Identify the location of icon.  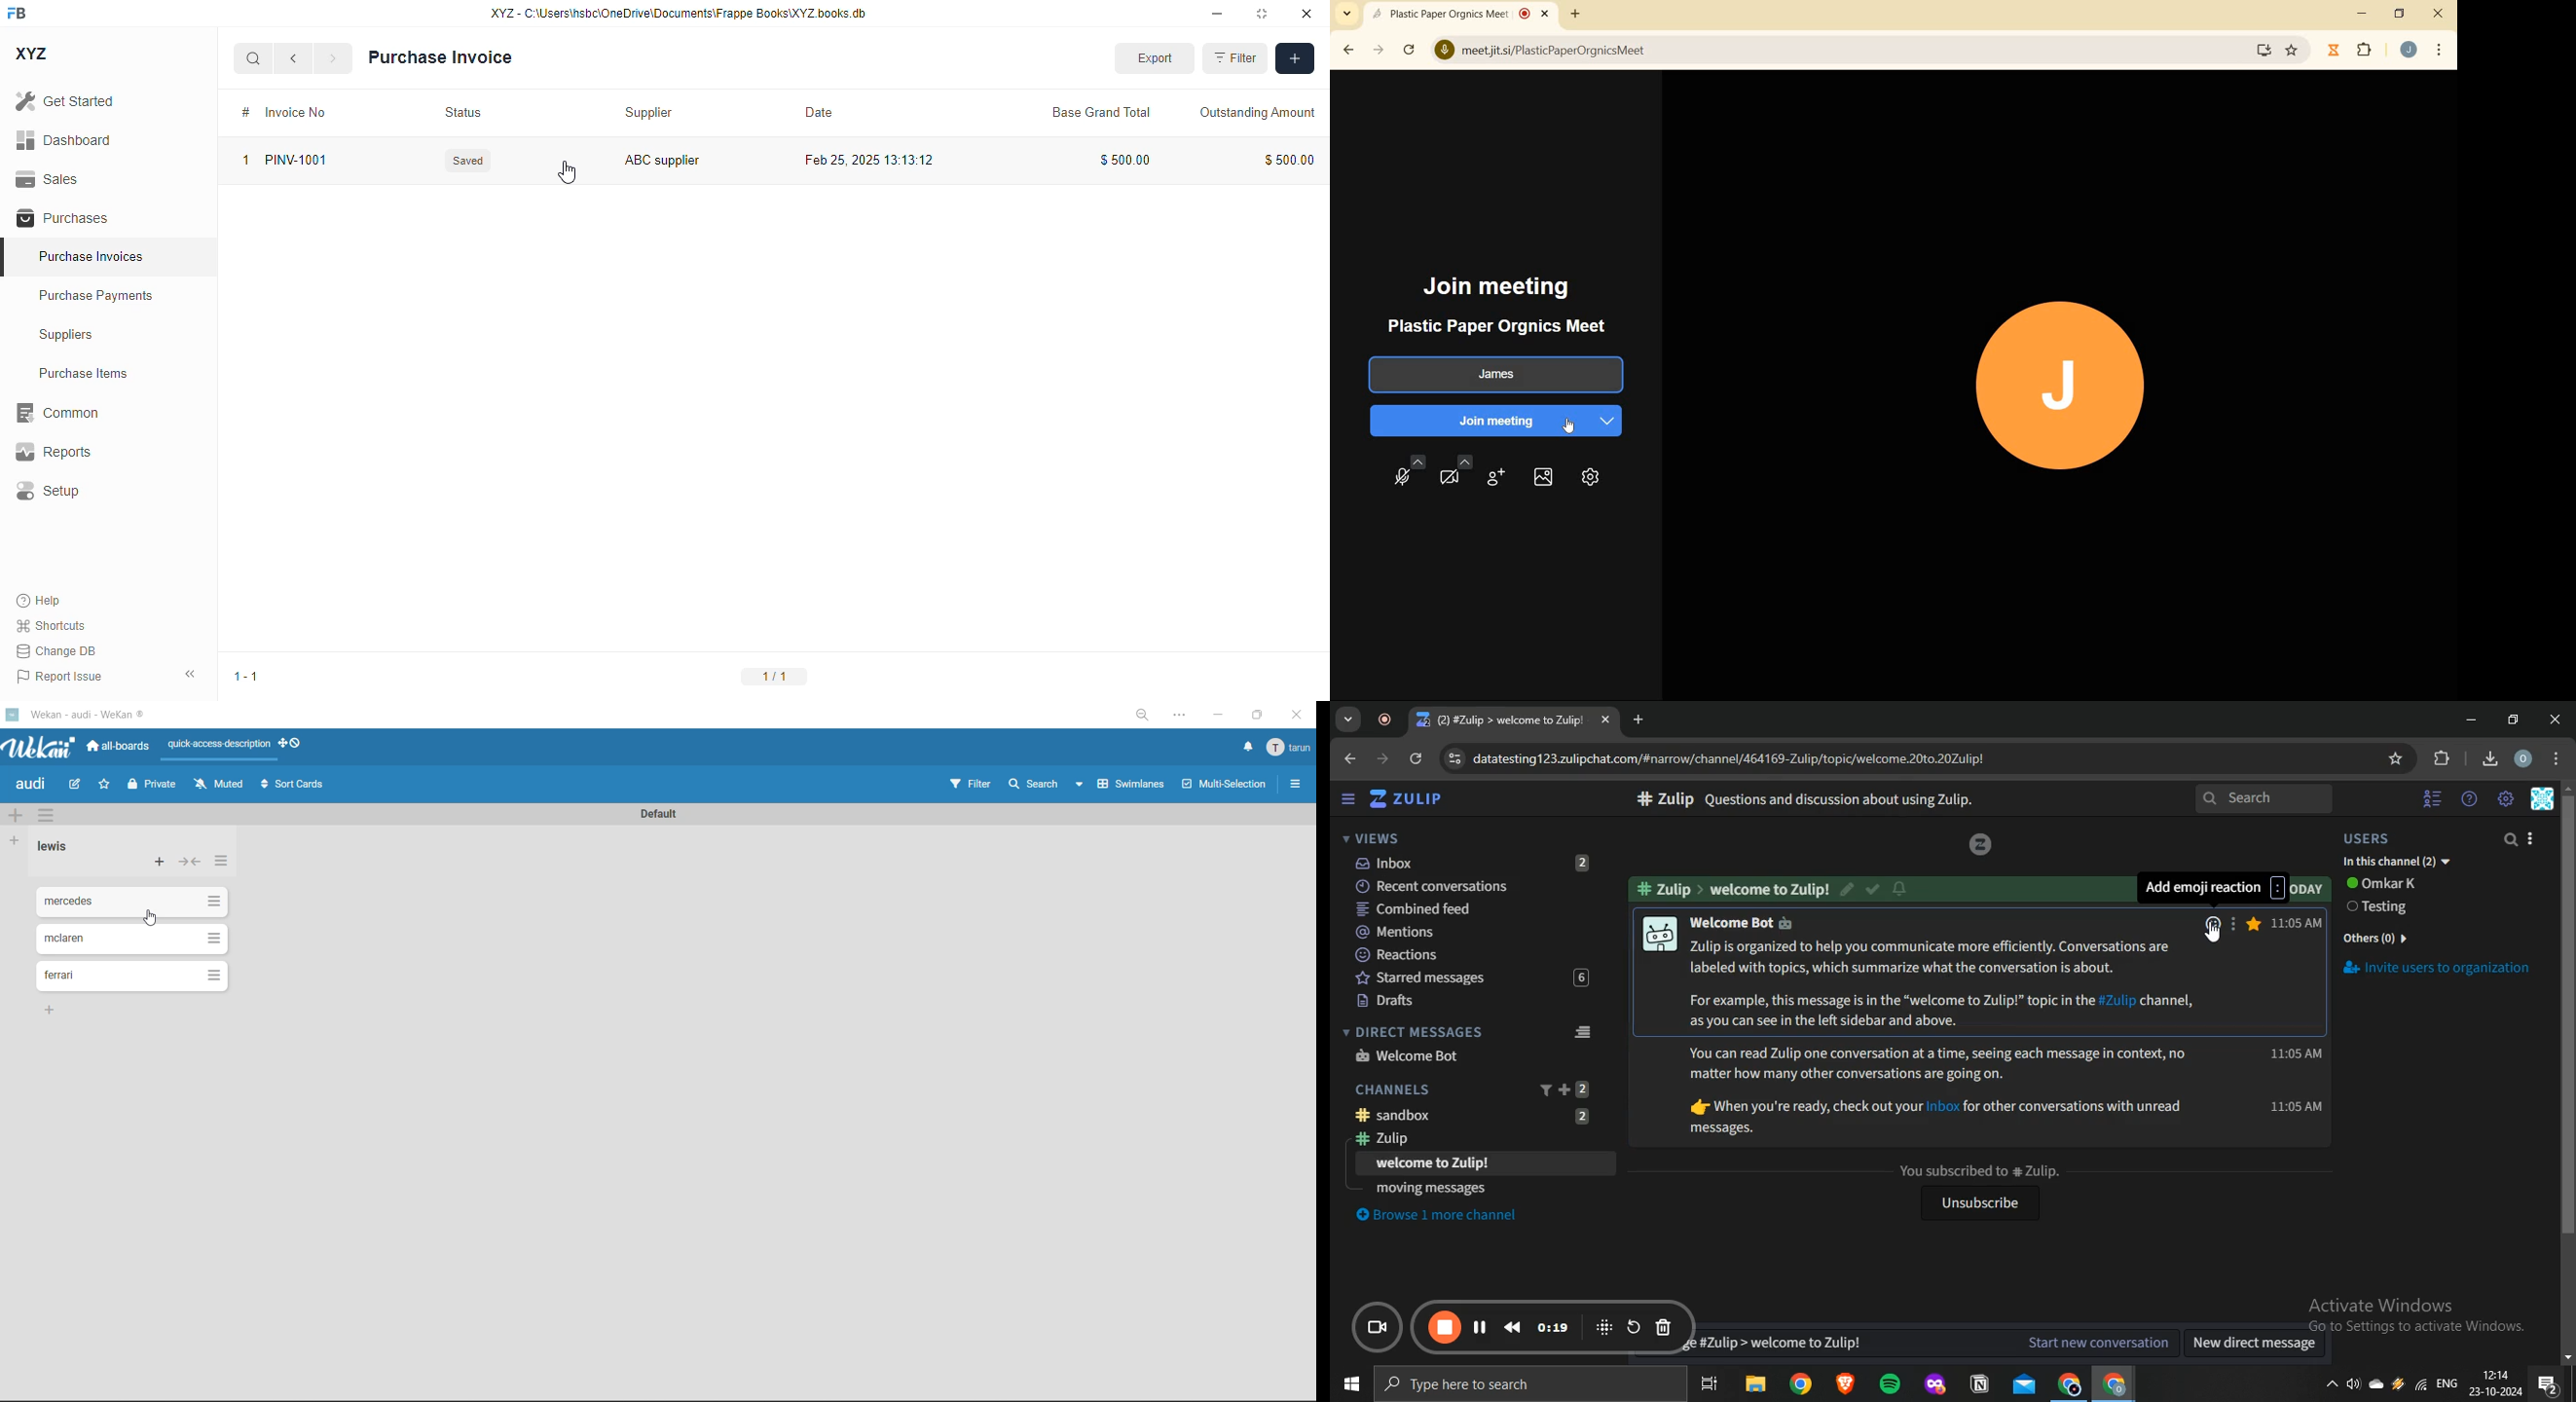
(1980, 844).